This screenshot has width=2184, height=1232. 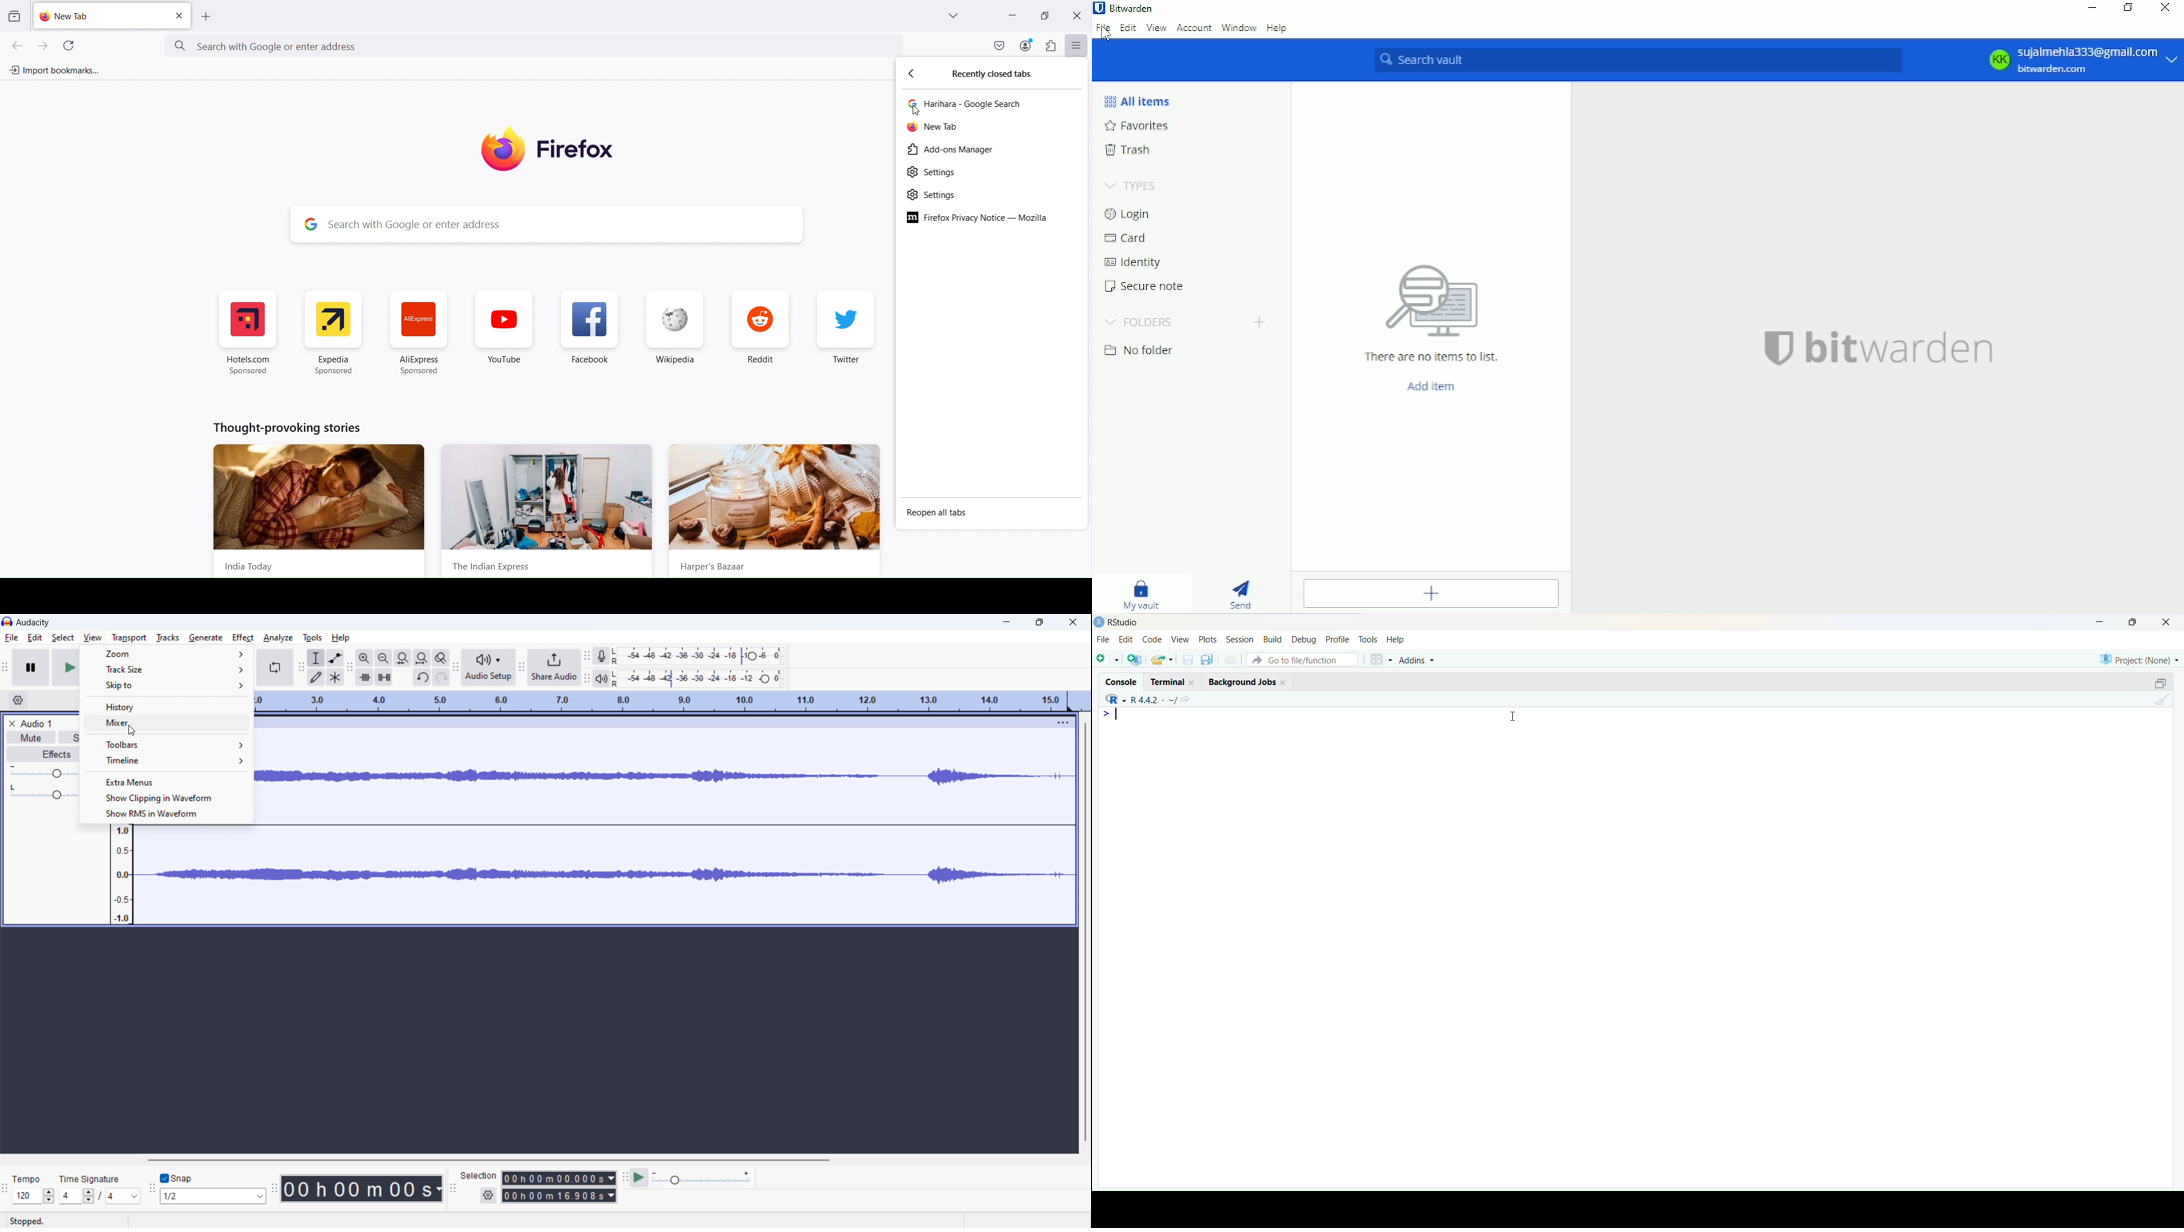 What do you see at coordinates (1339, 640) in the screenshot?
I see `Profile` at bounding box center [1339, 640].